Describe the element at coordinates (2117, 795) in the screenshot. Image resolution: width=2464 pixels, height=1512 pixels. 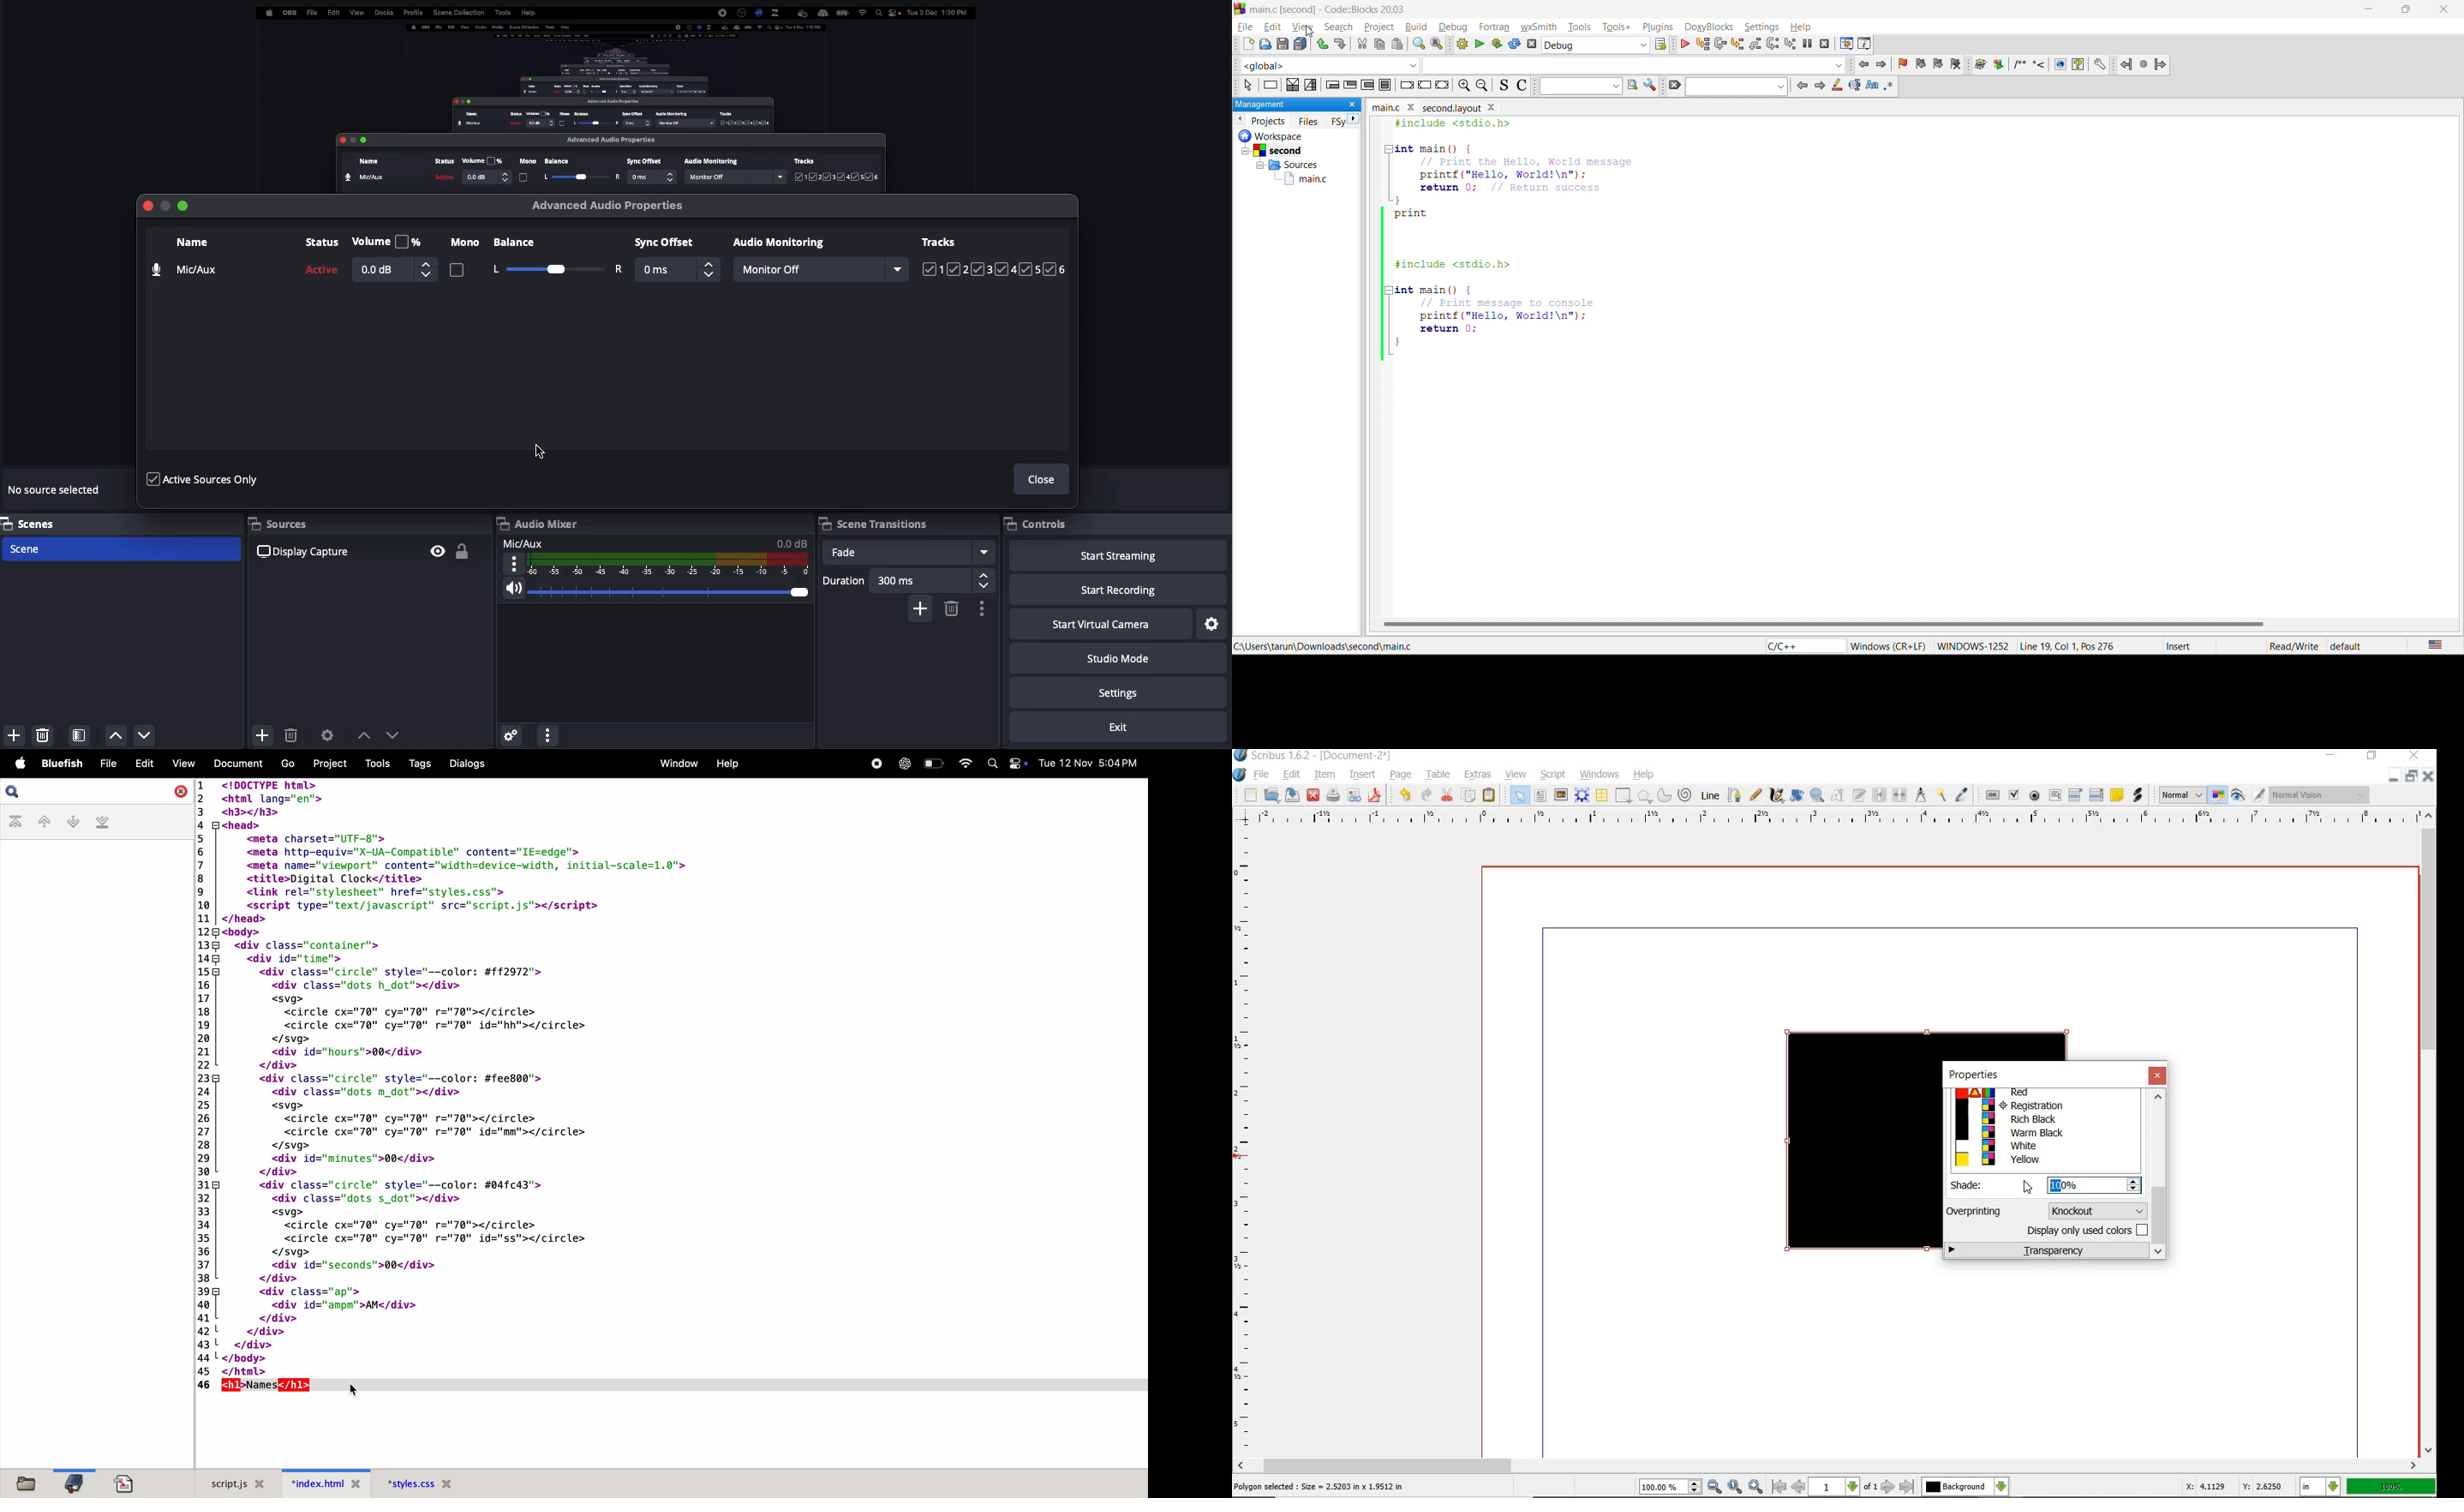
I see `text annotation` at that location.